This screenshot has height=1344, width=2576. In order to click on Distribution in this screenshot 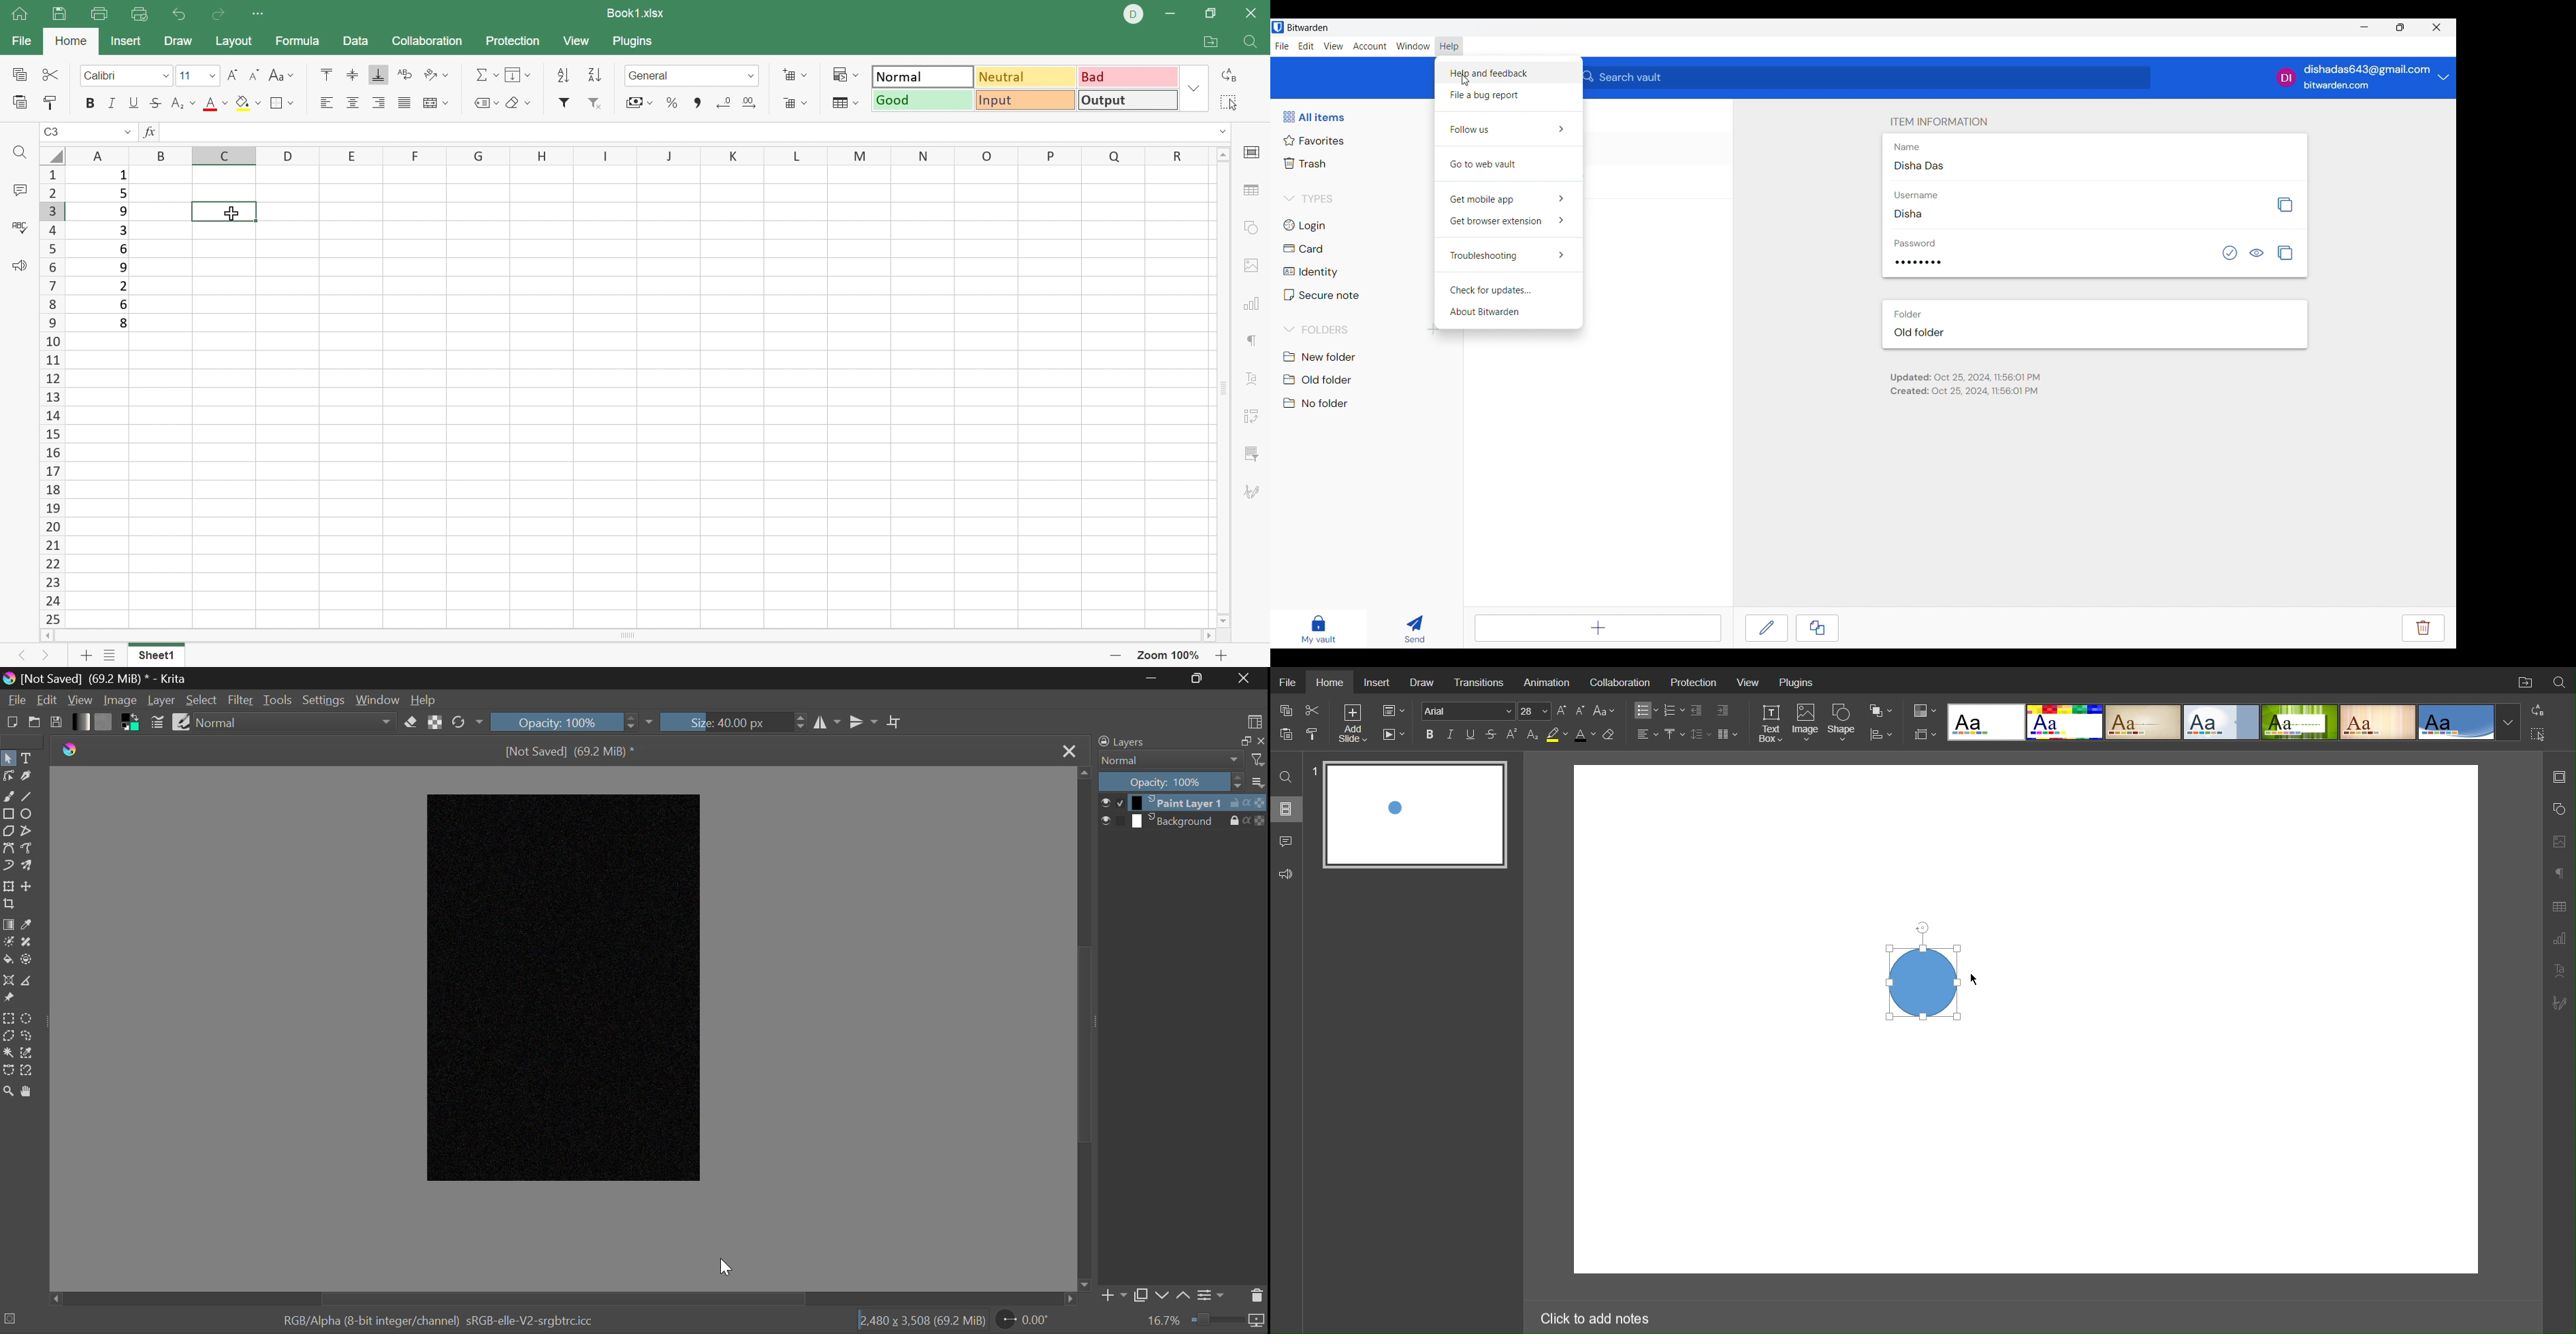, I will do `click(1881, 733)`.